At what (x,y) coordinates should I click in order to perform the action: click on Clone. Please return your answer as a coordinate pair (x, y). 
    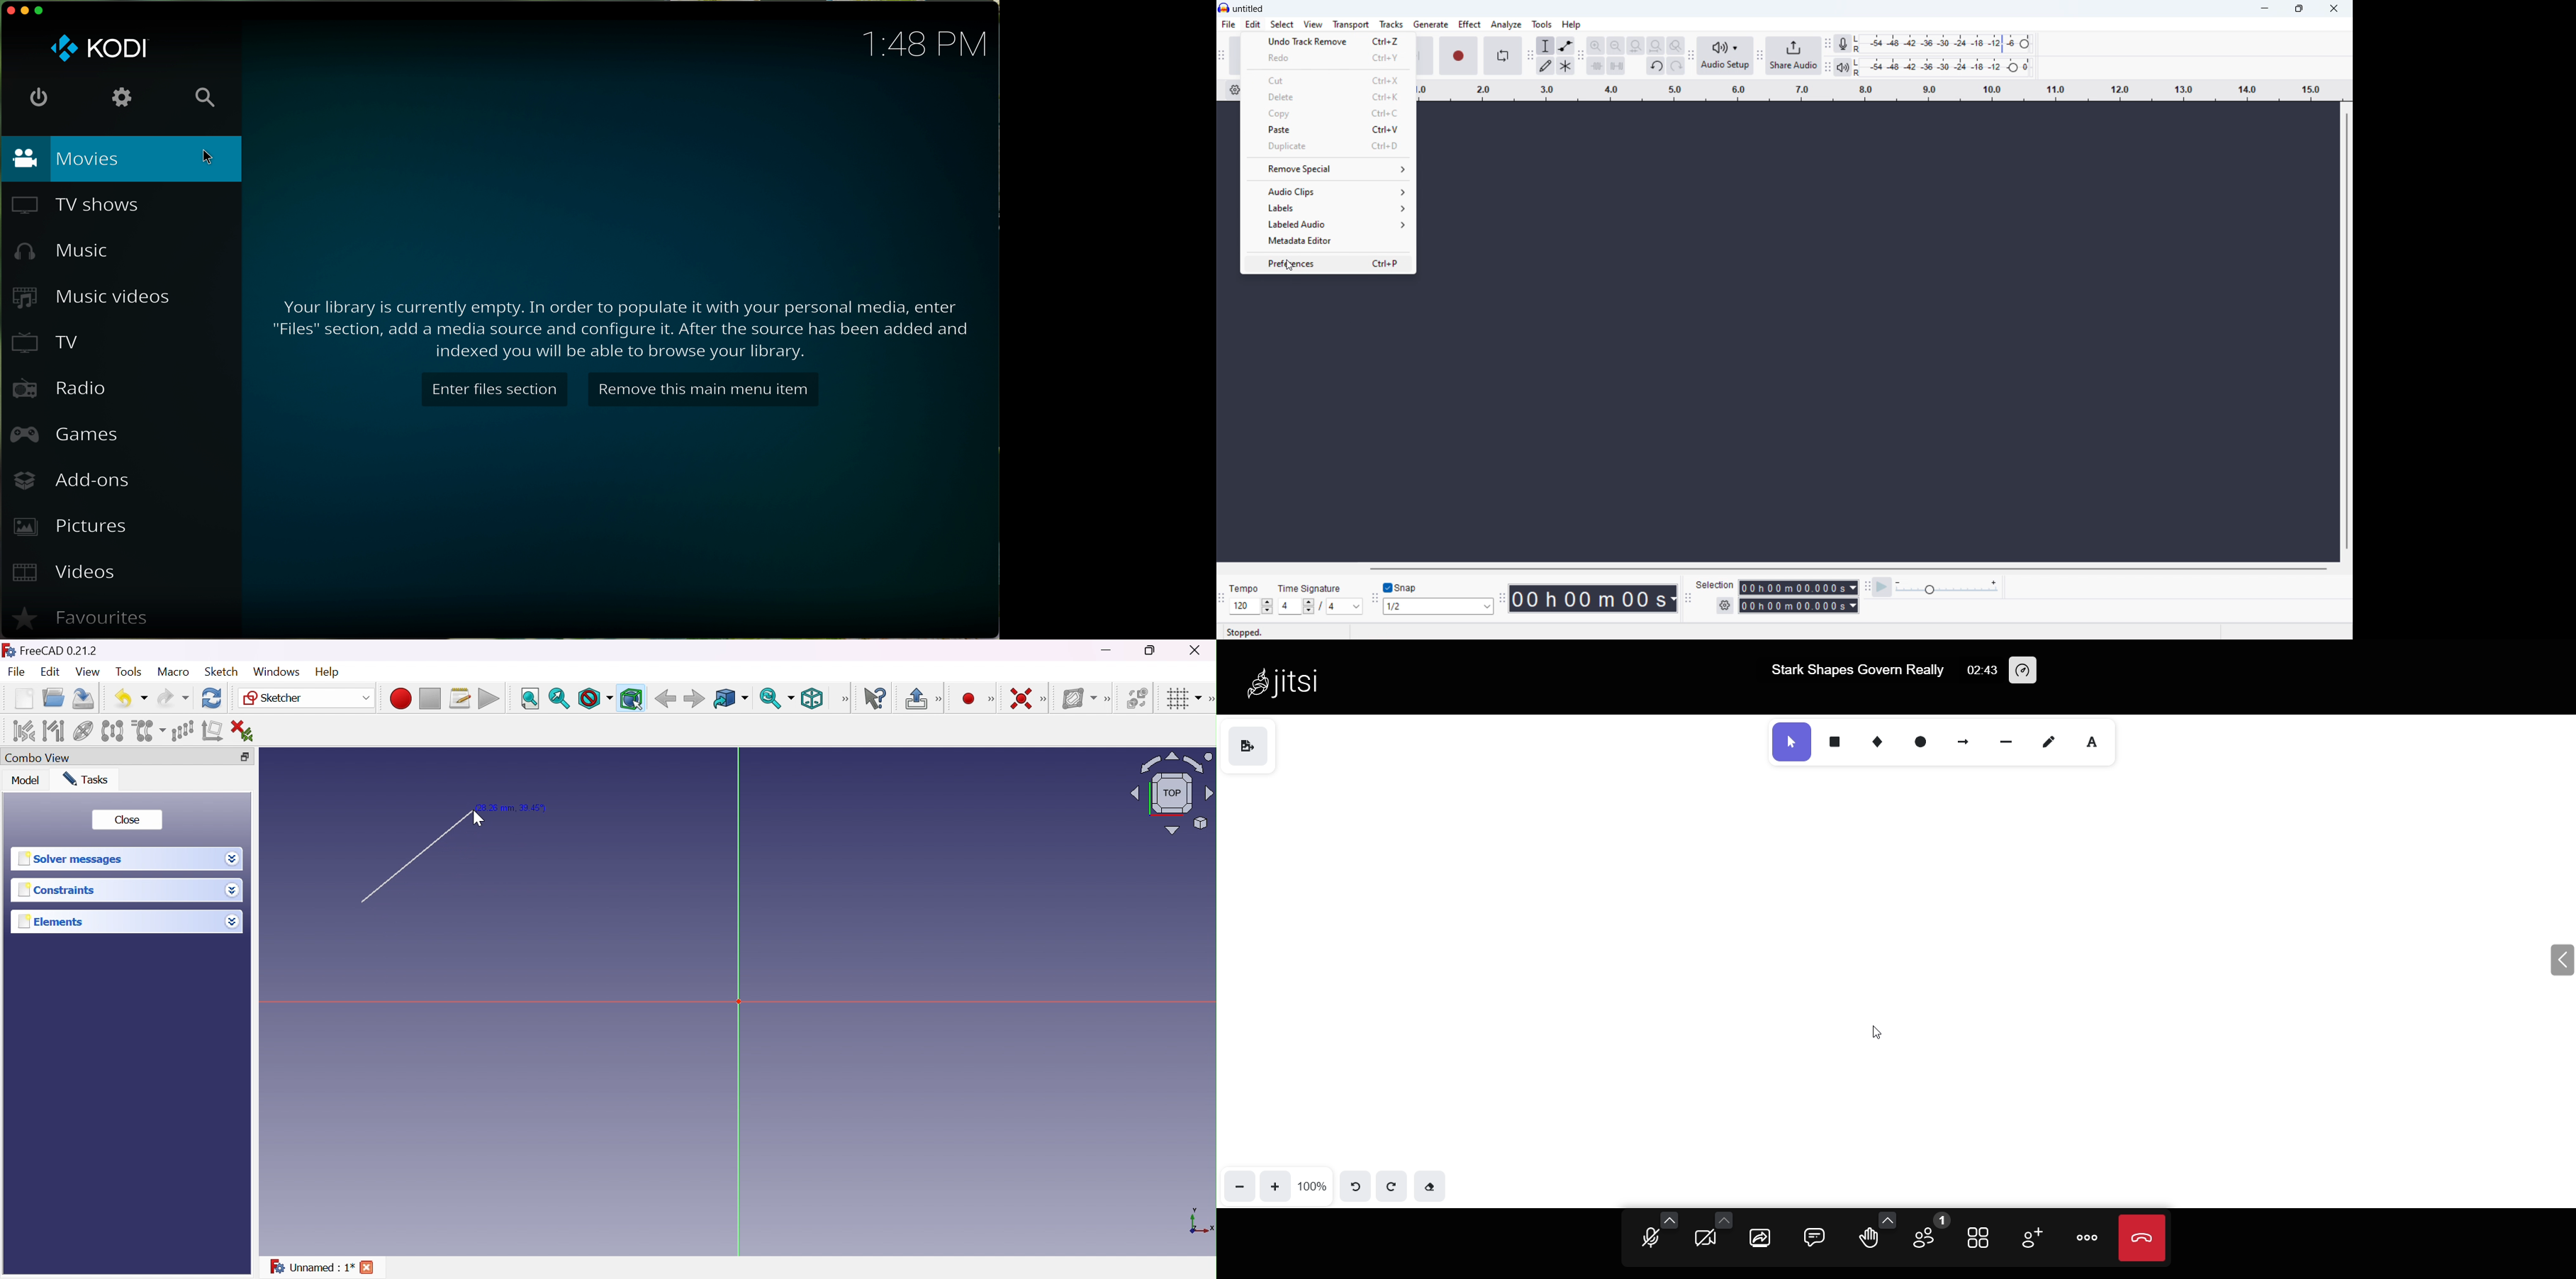
    Looking at the image, I should click on (148, 730).